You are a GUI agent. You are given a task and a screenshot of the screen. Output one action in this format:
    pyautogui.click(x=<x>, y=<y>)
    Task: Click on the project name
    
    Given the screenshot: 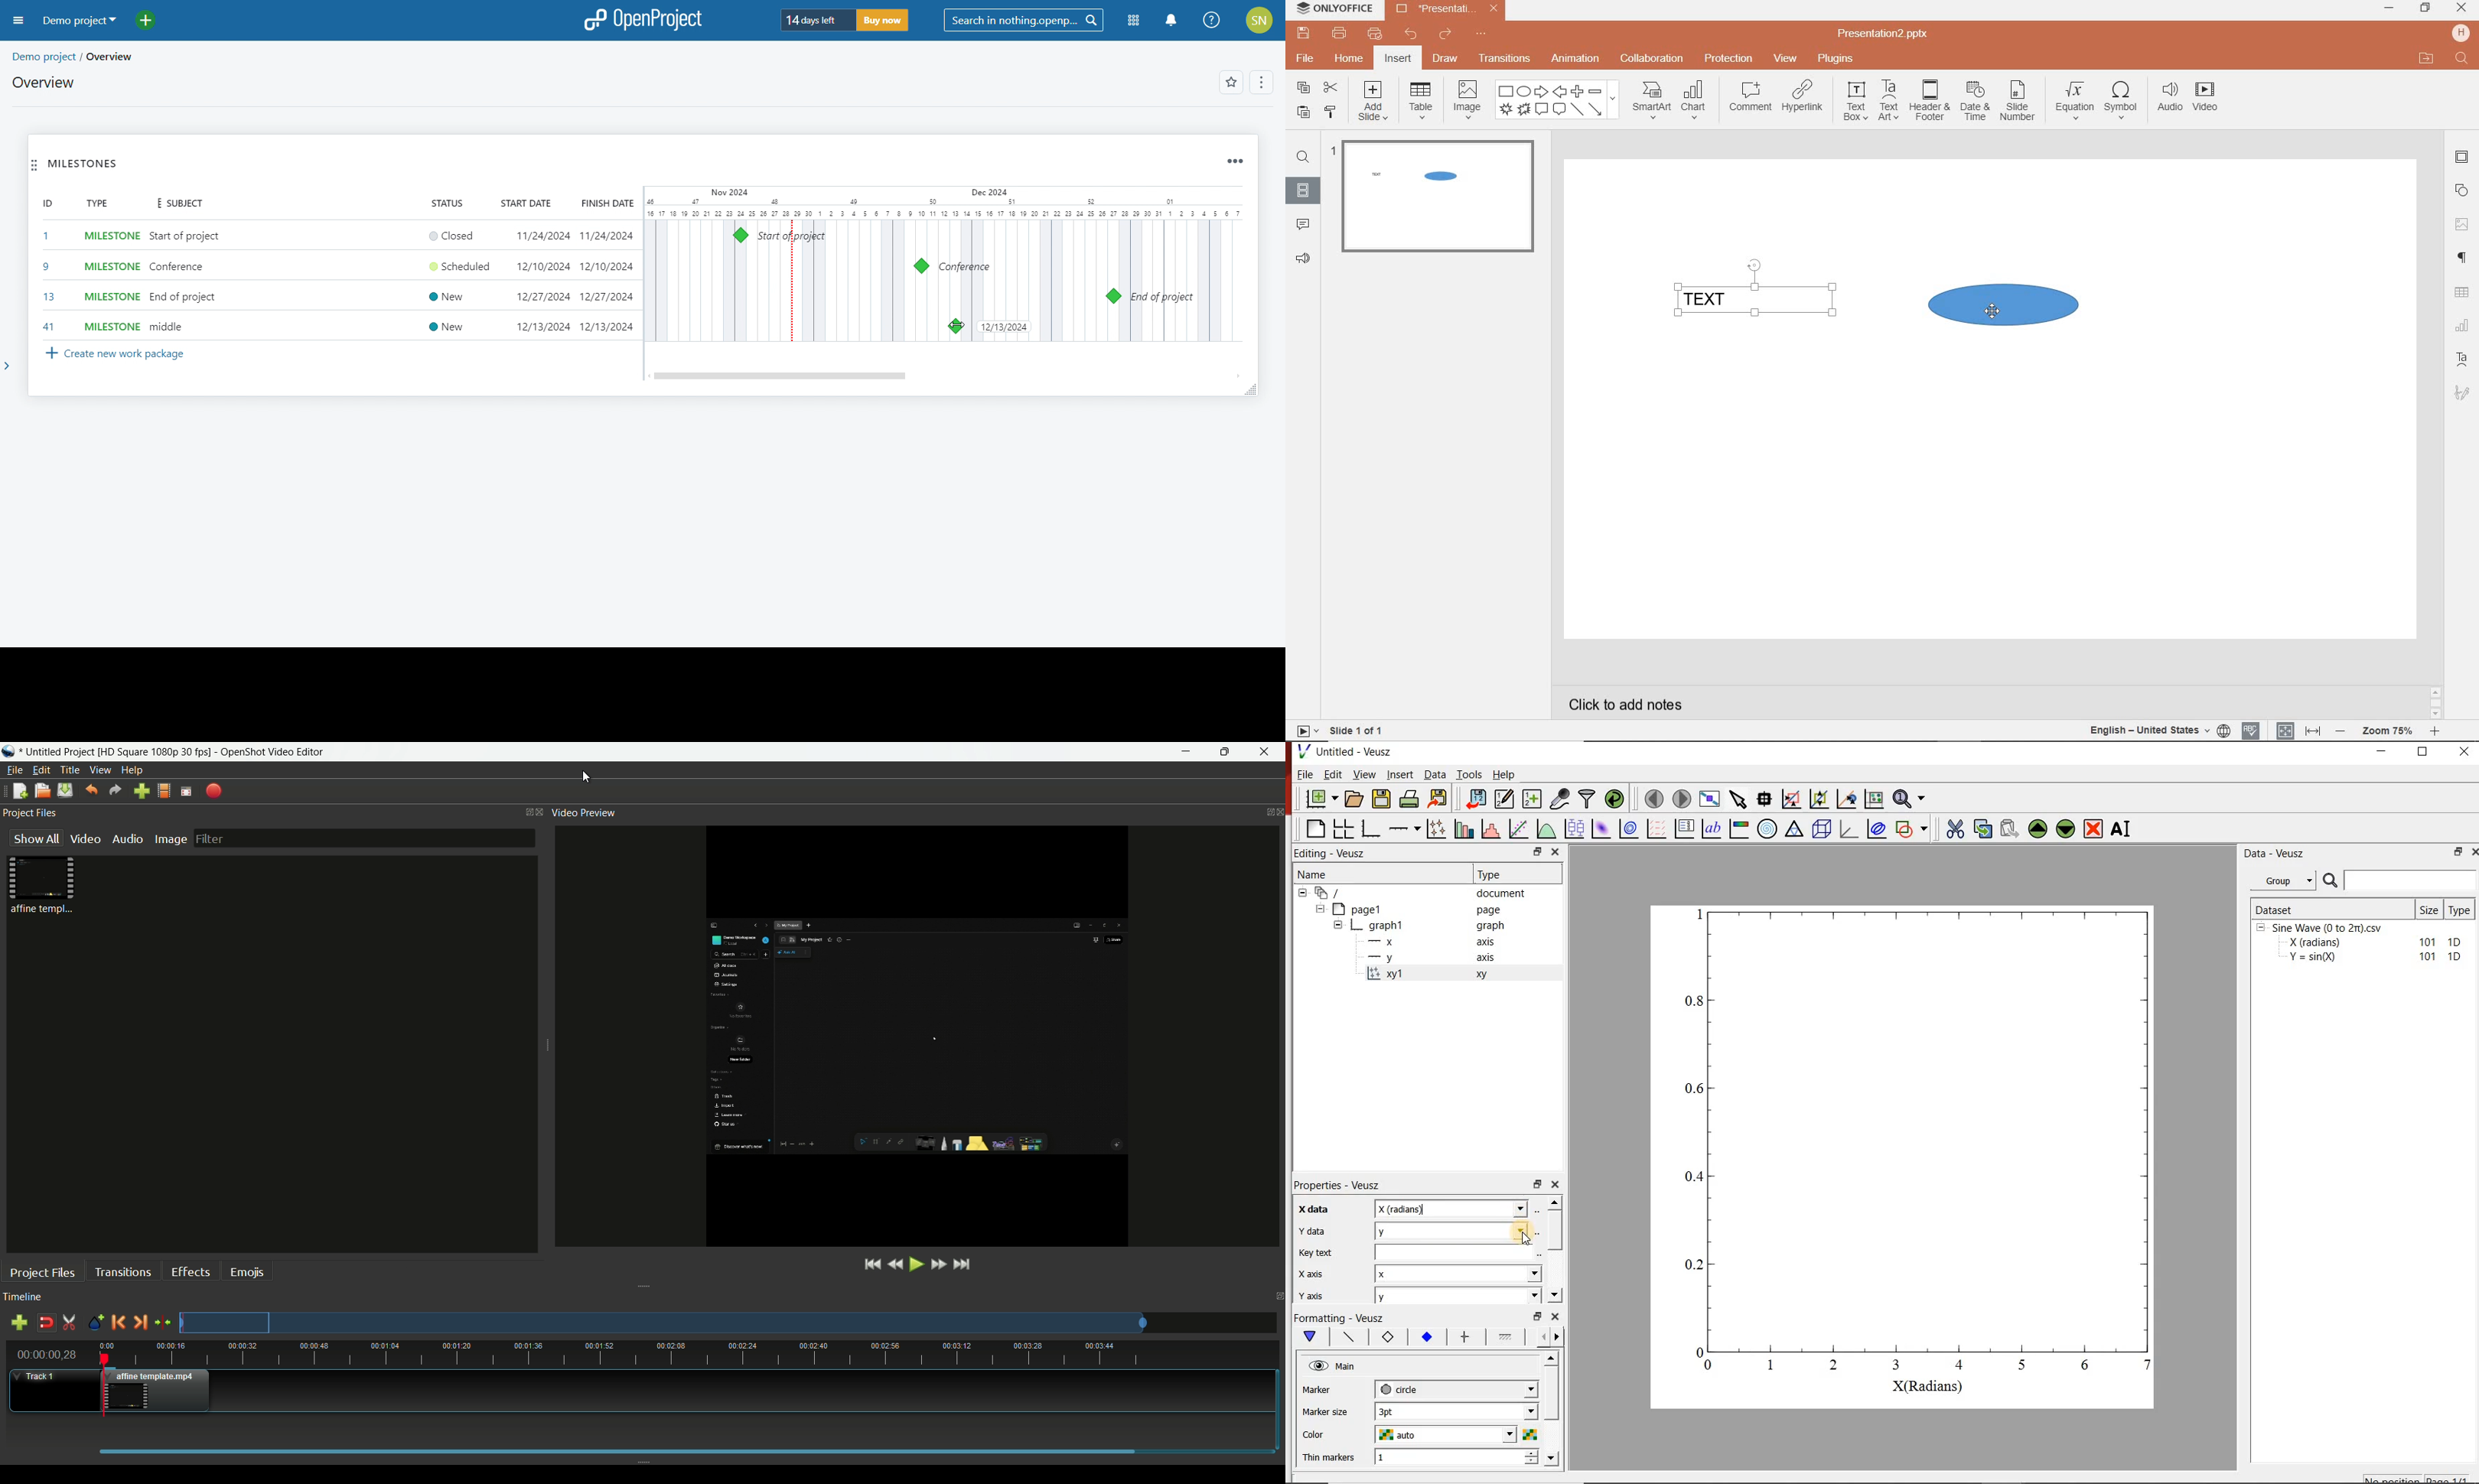 What is the action you would take?
    pyautogui.click(x=58, y=751)
    